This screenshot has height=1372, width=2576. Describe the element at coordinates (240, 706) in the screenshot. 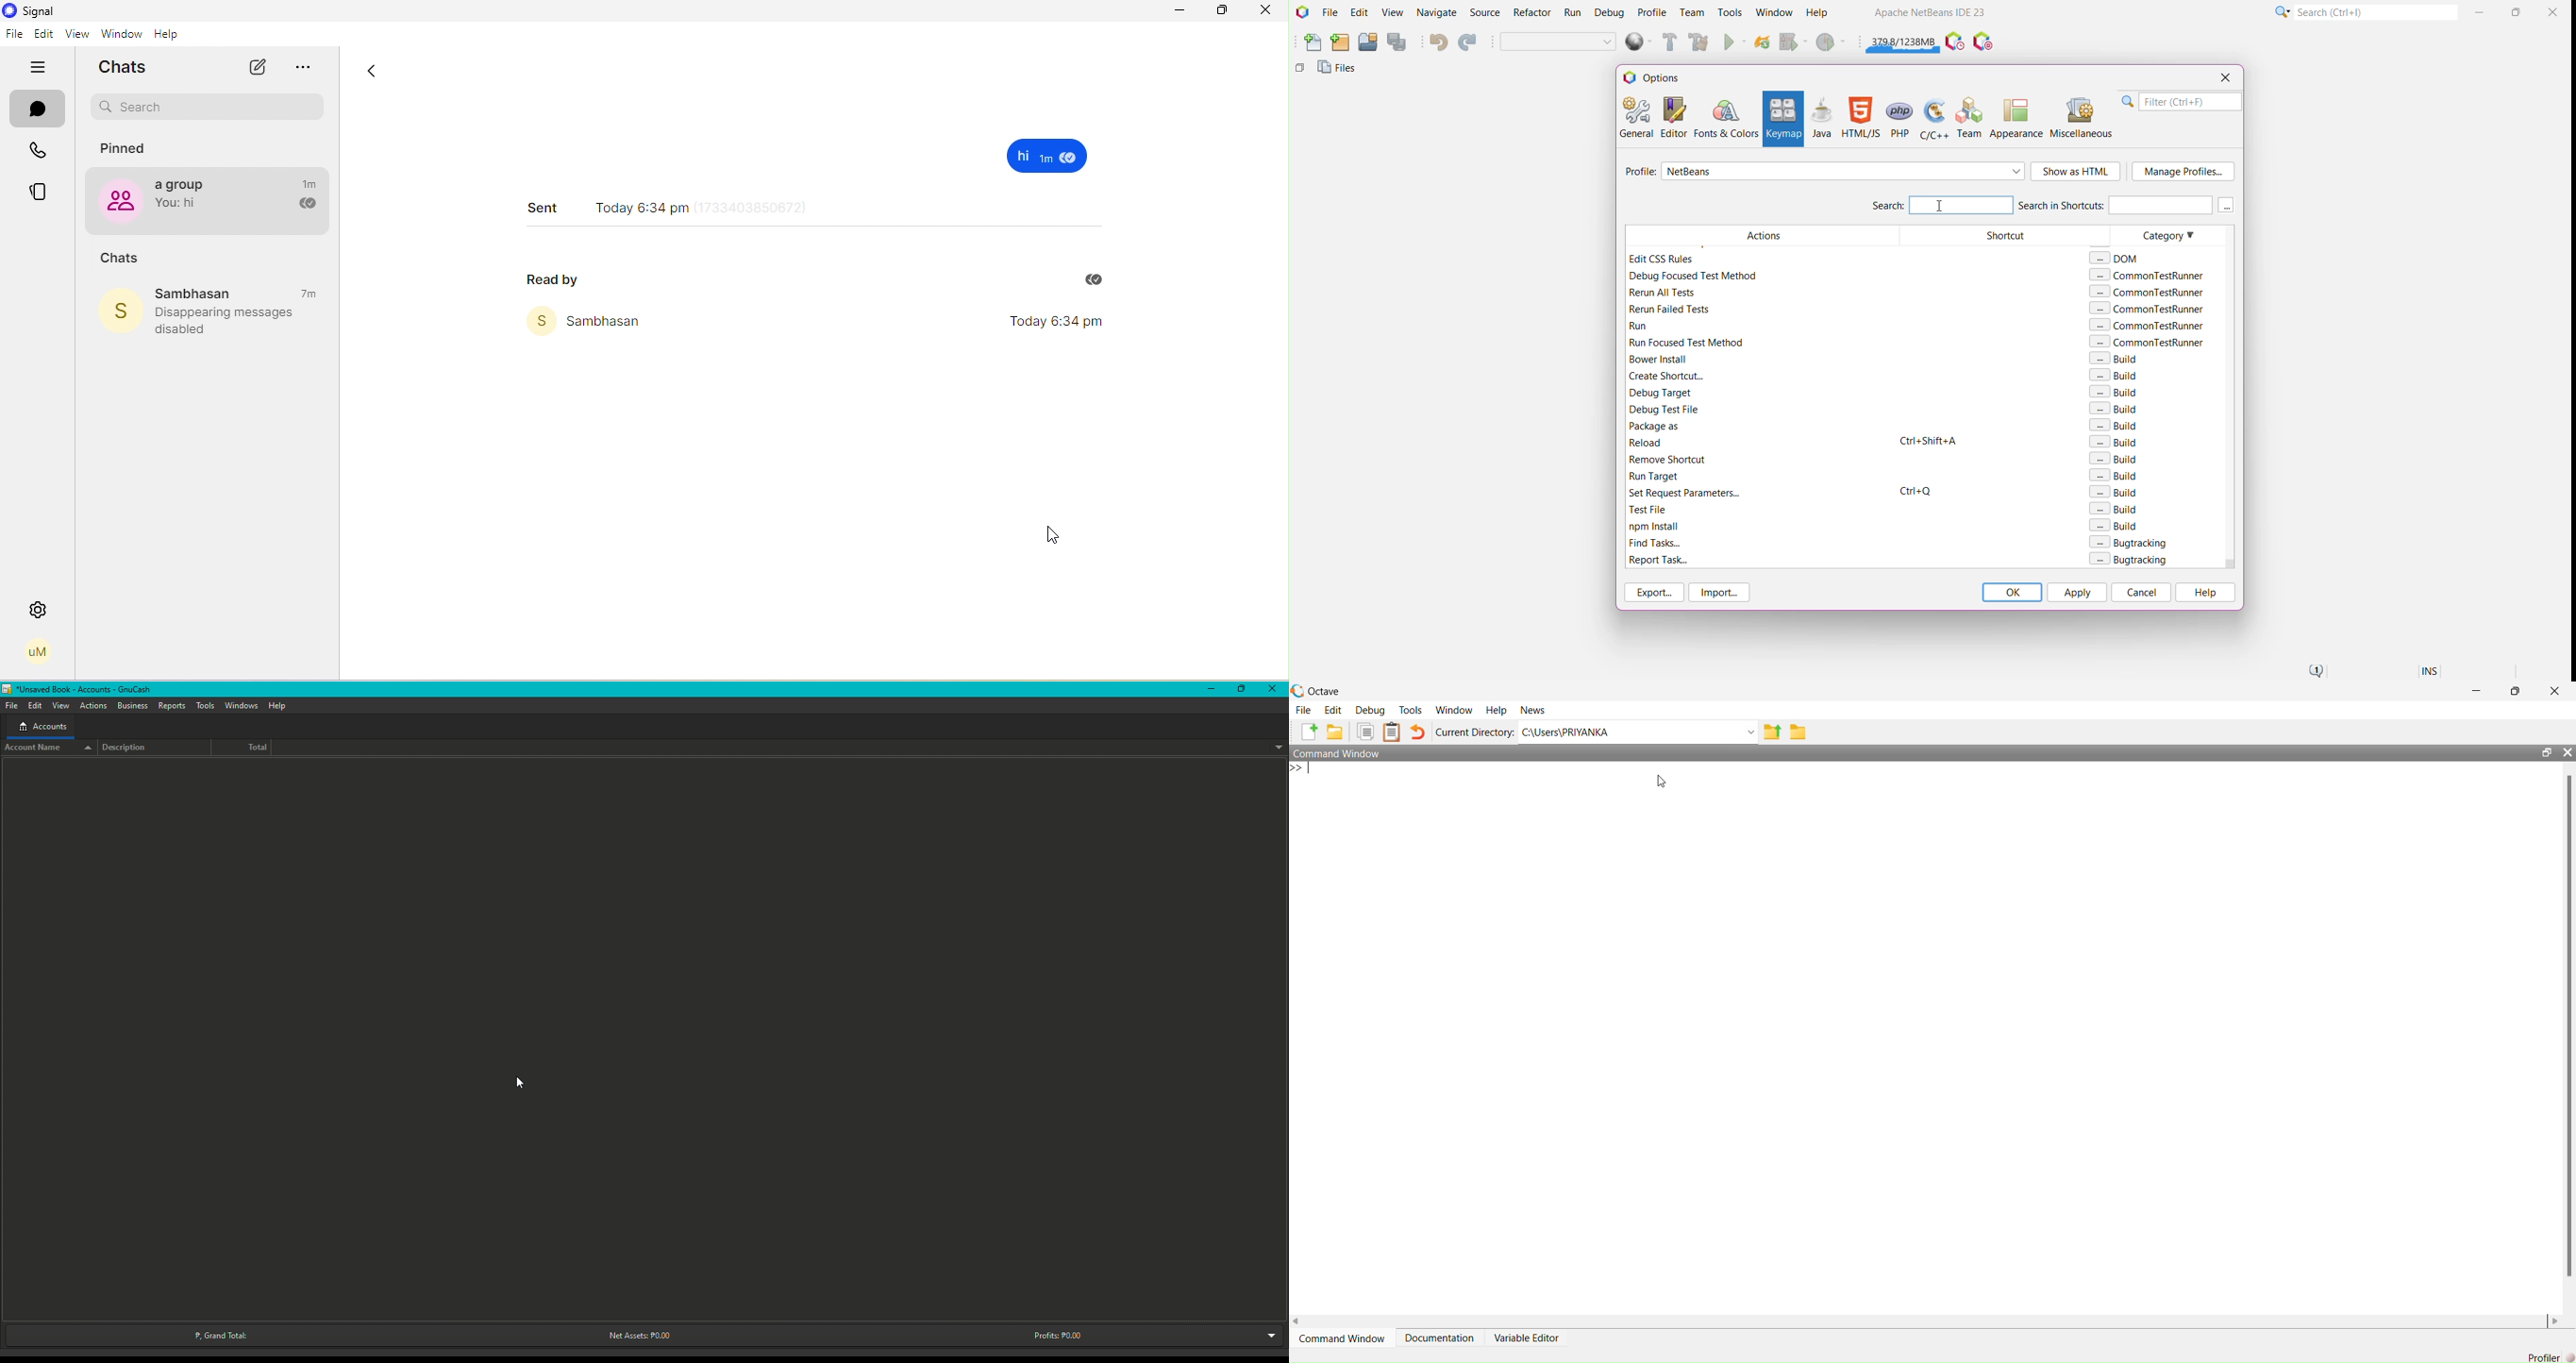

I see `Windows` at that location.